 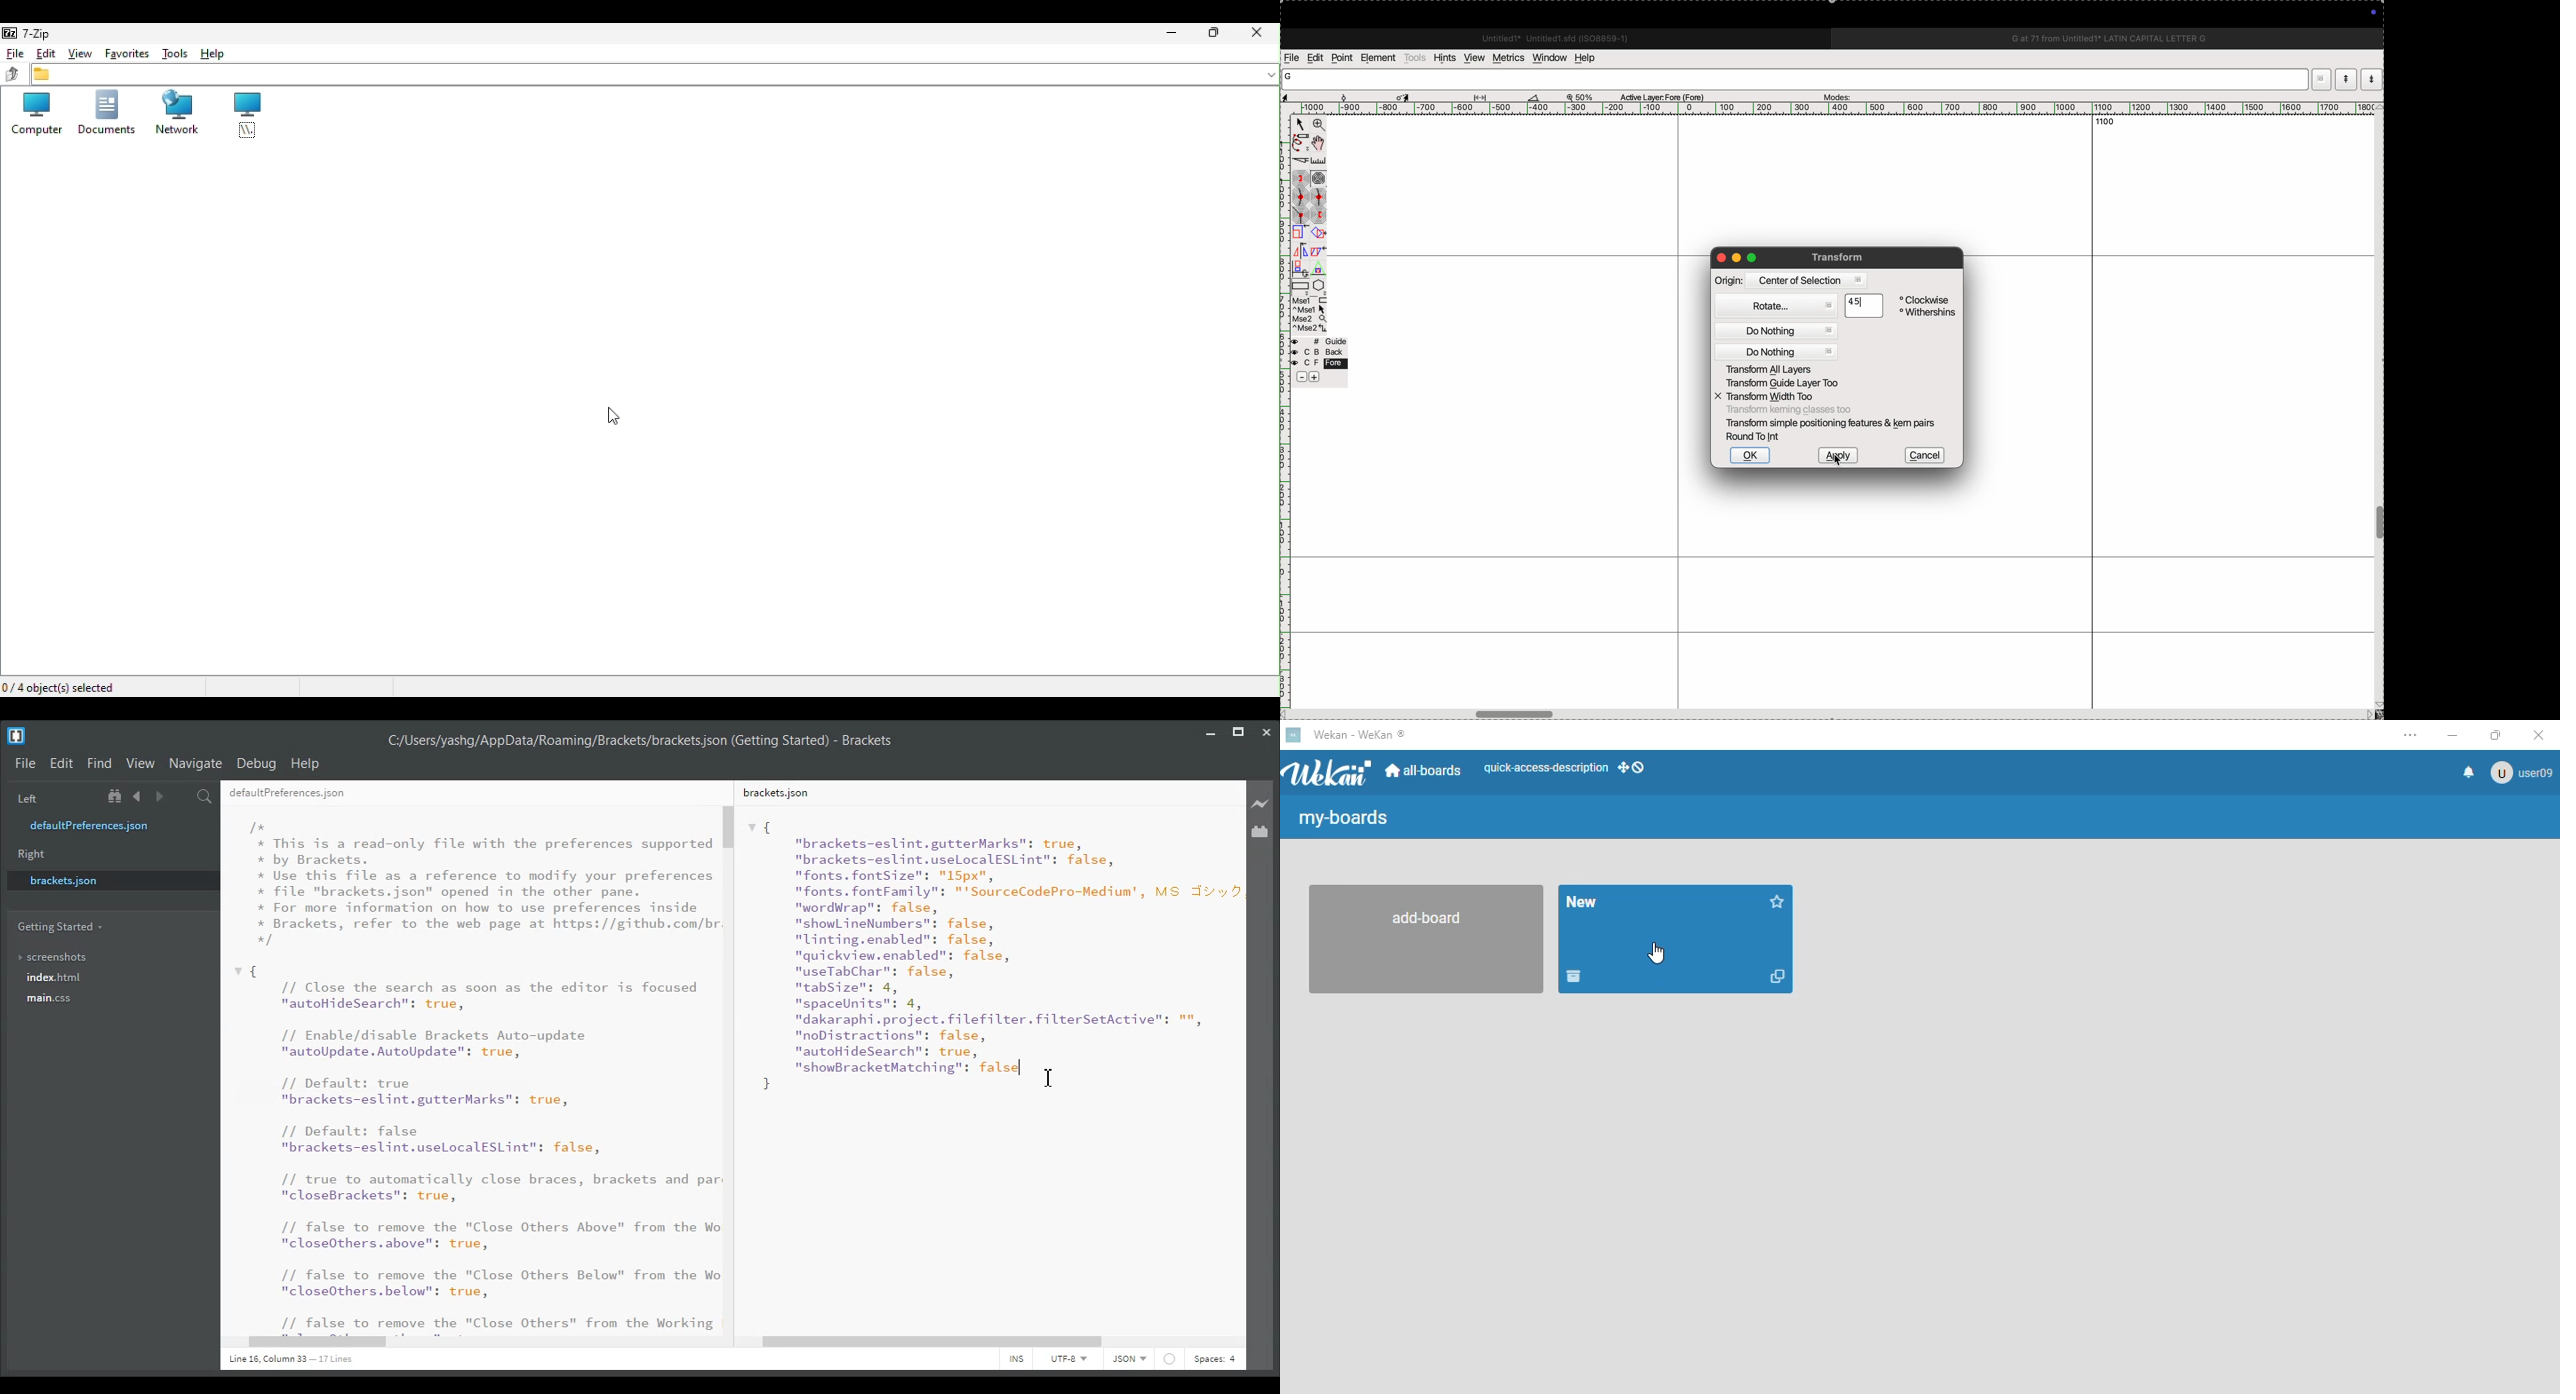 I want to click on mouse wheel button + Ctrl, so click(x=1310, y=329).